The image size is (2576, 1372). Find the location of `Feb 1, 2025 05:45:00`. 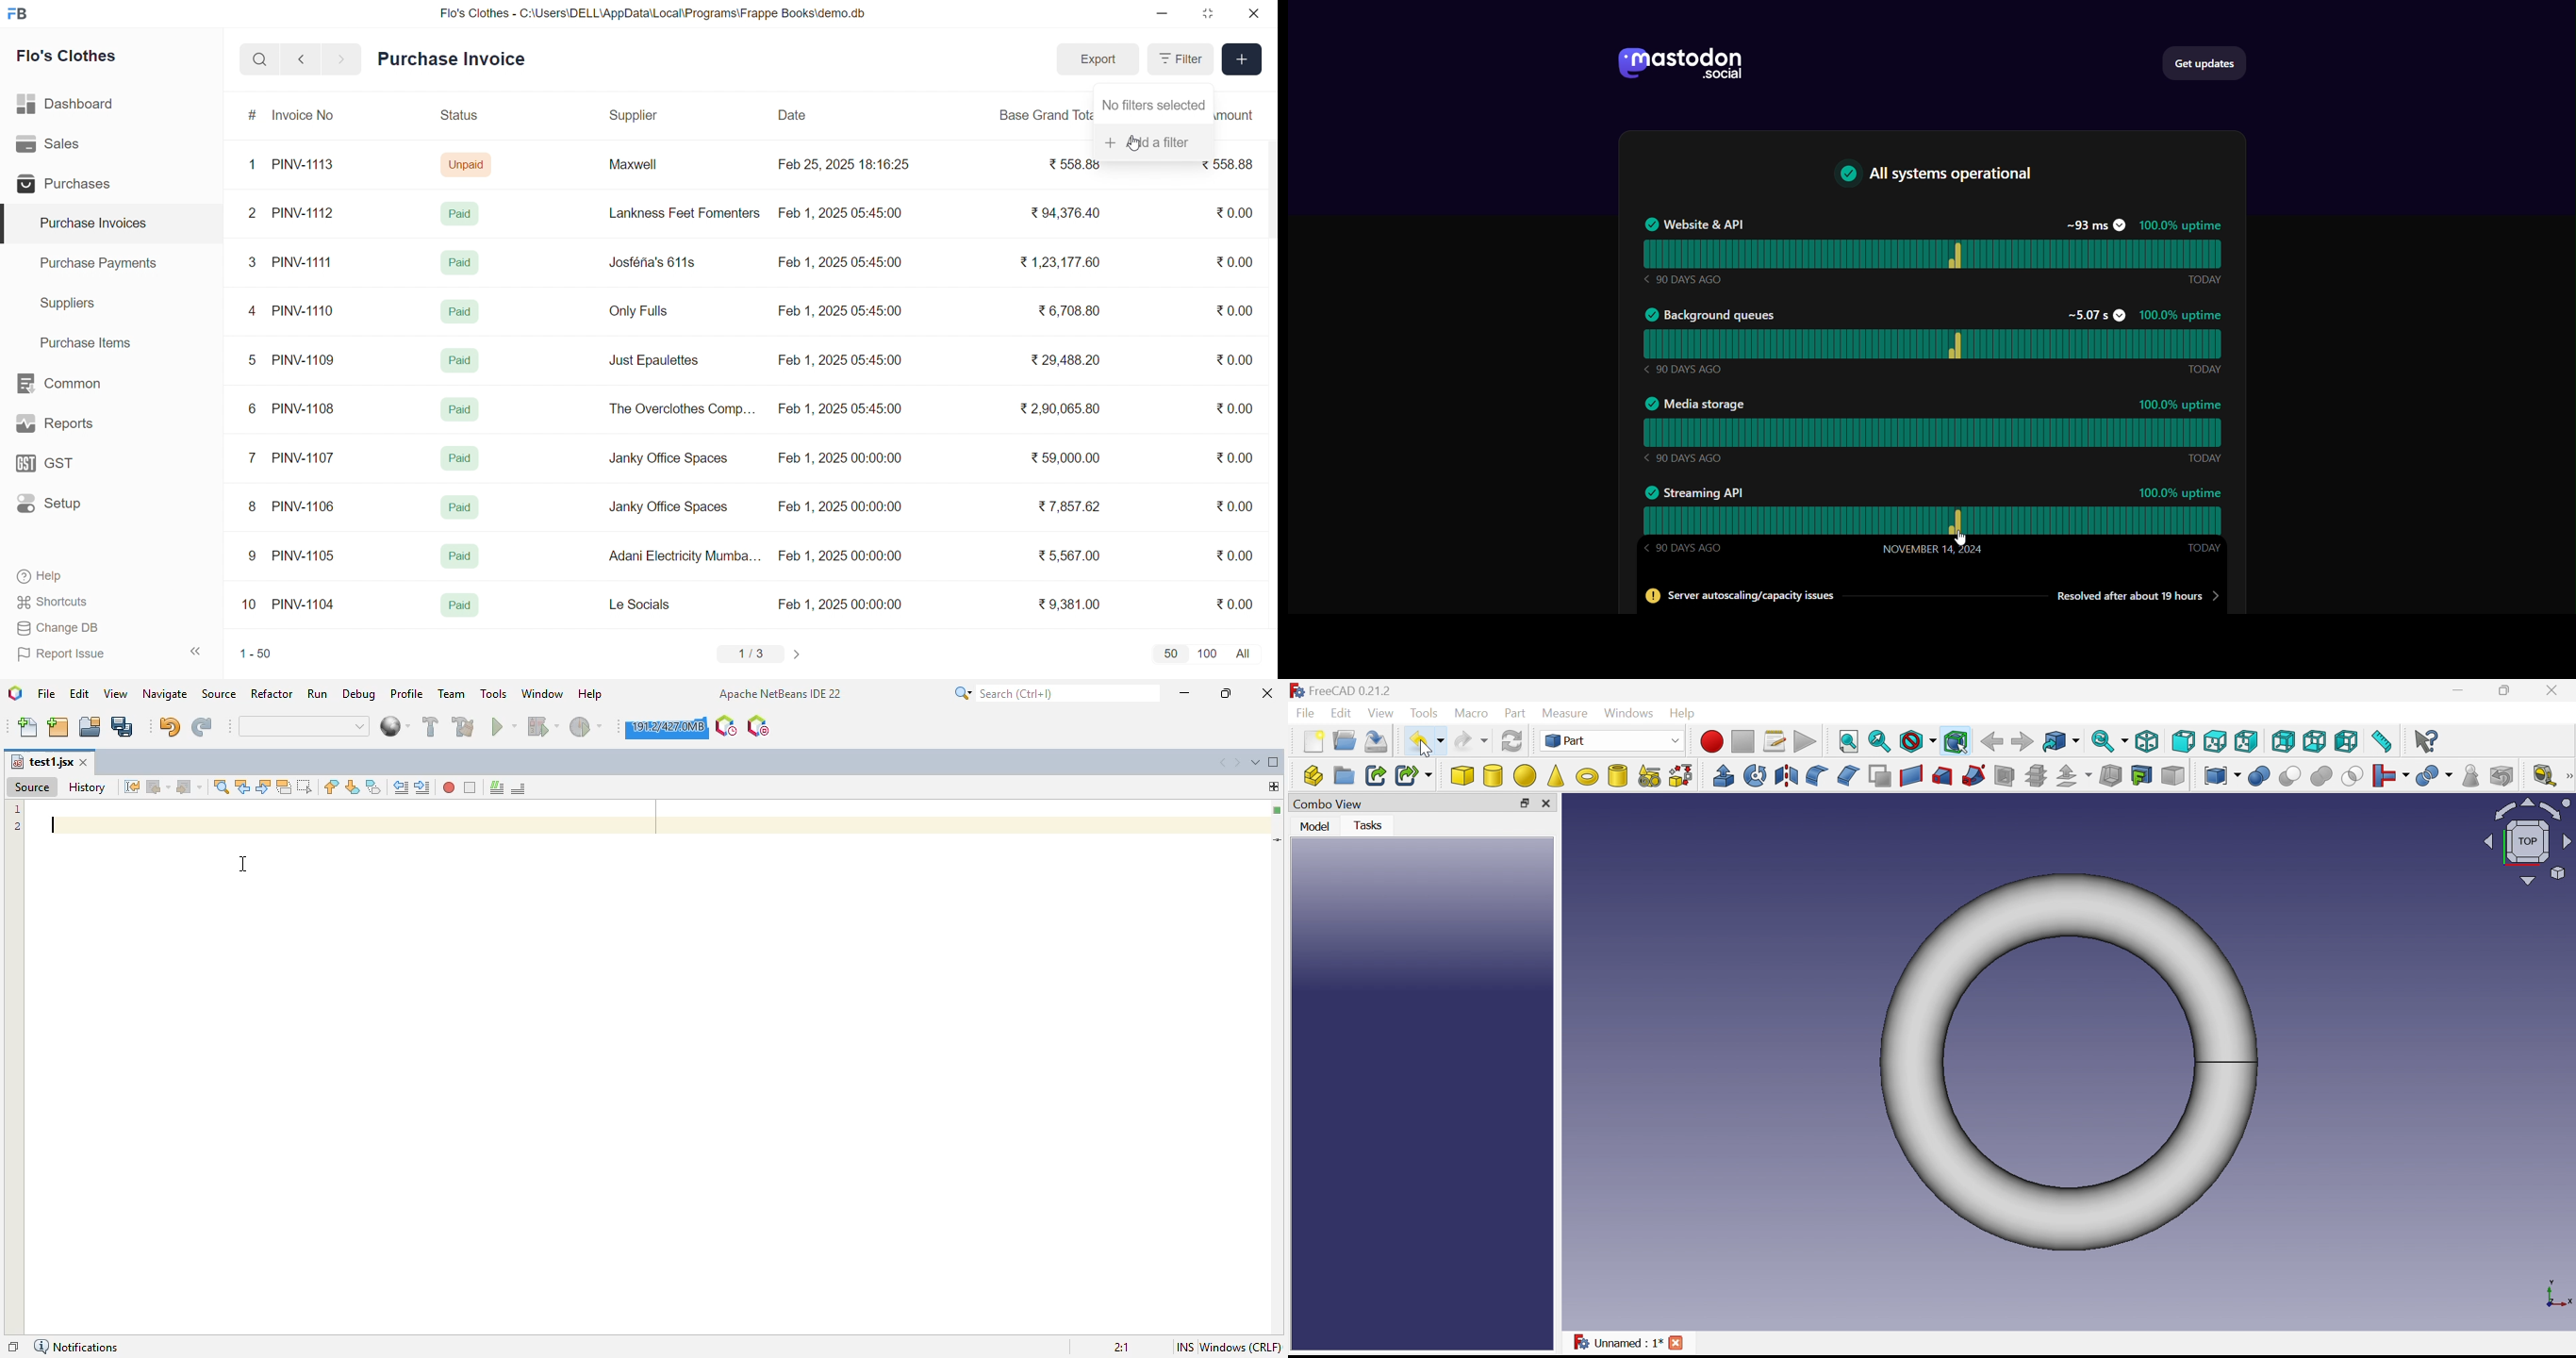

Feb 1, 2025 05:45:00 is located at coordinates (839, 360).